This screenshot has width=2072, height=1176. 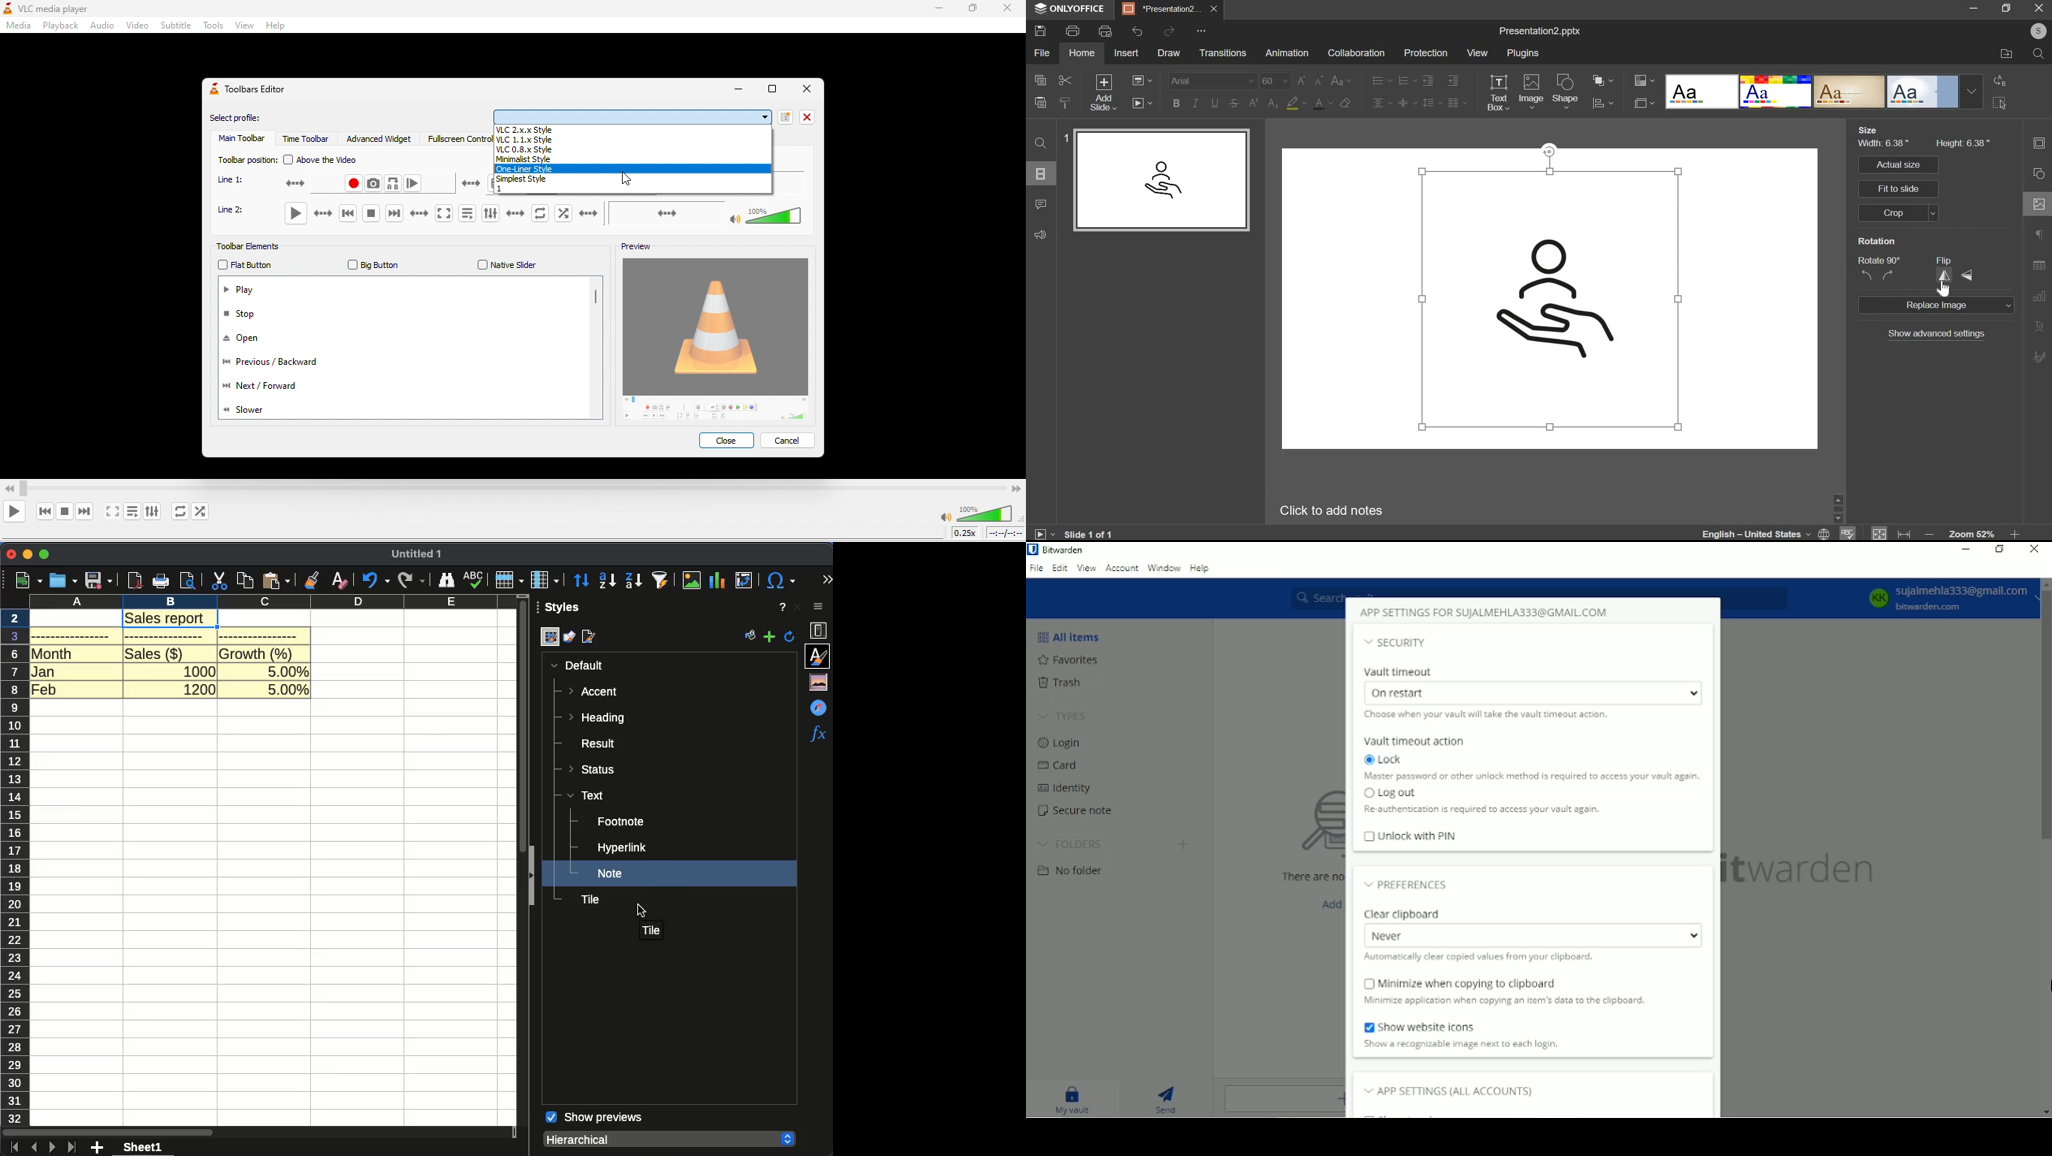 What do you see at coordinates (1499, 93) in the screenshot?
I see `text box` at bounding box center [1499, 93].